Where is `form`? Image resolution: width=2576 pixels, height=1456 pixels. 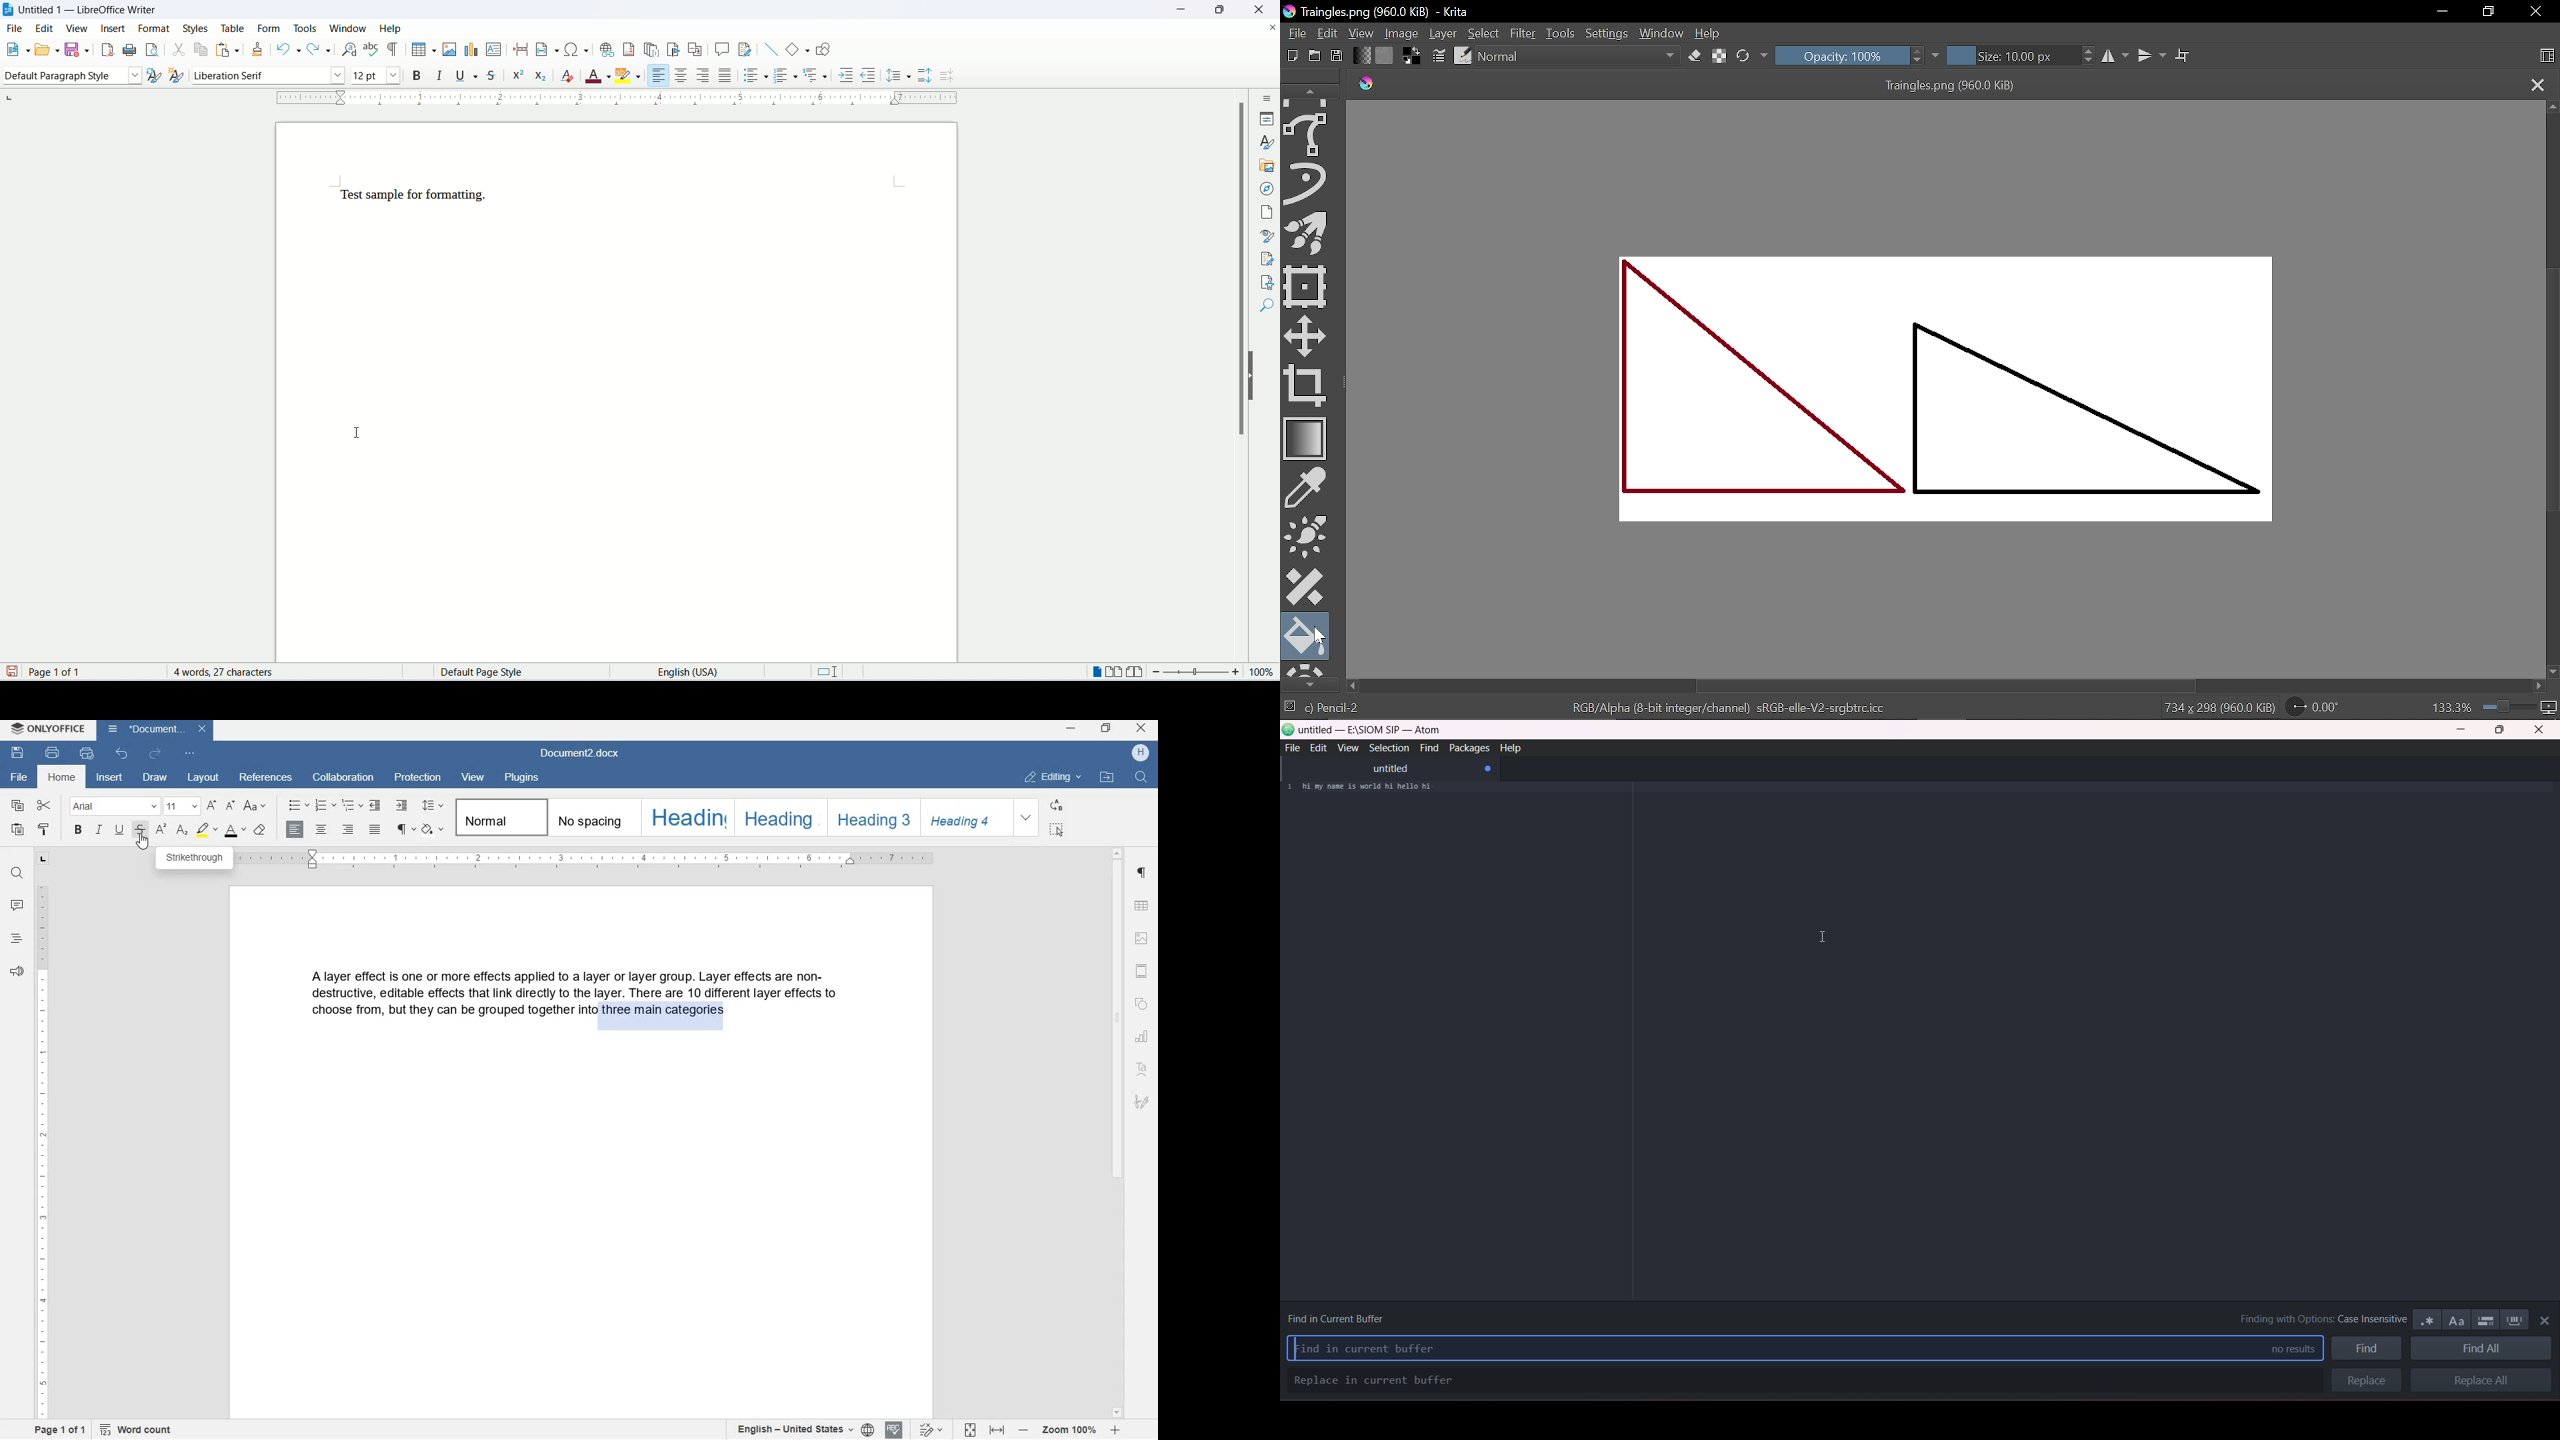 form is located at coordinates (271, 28).